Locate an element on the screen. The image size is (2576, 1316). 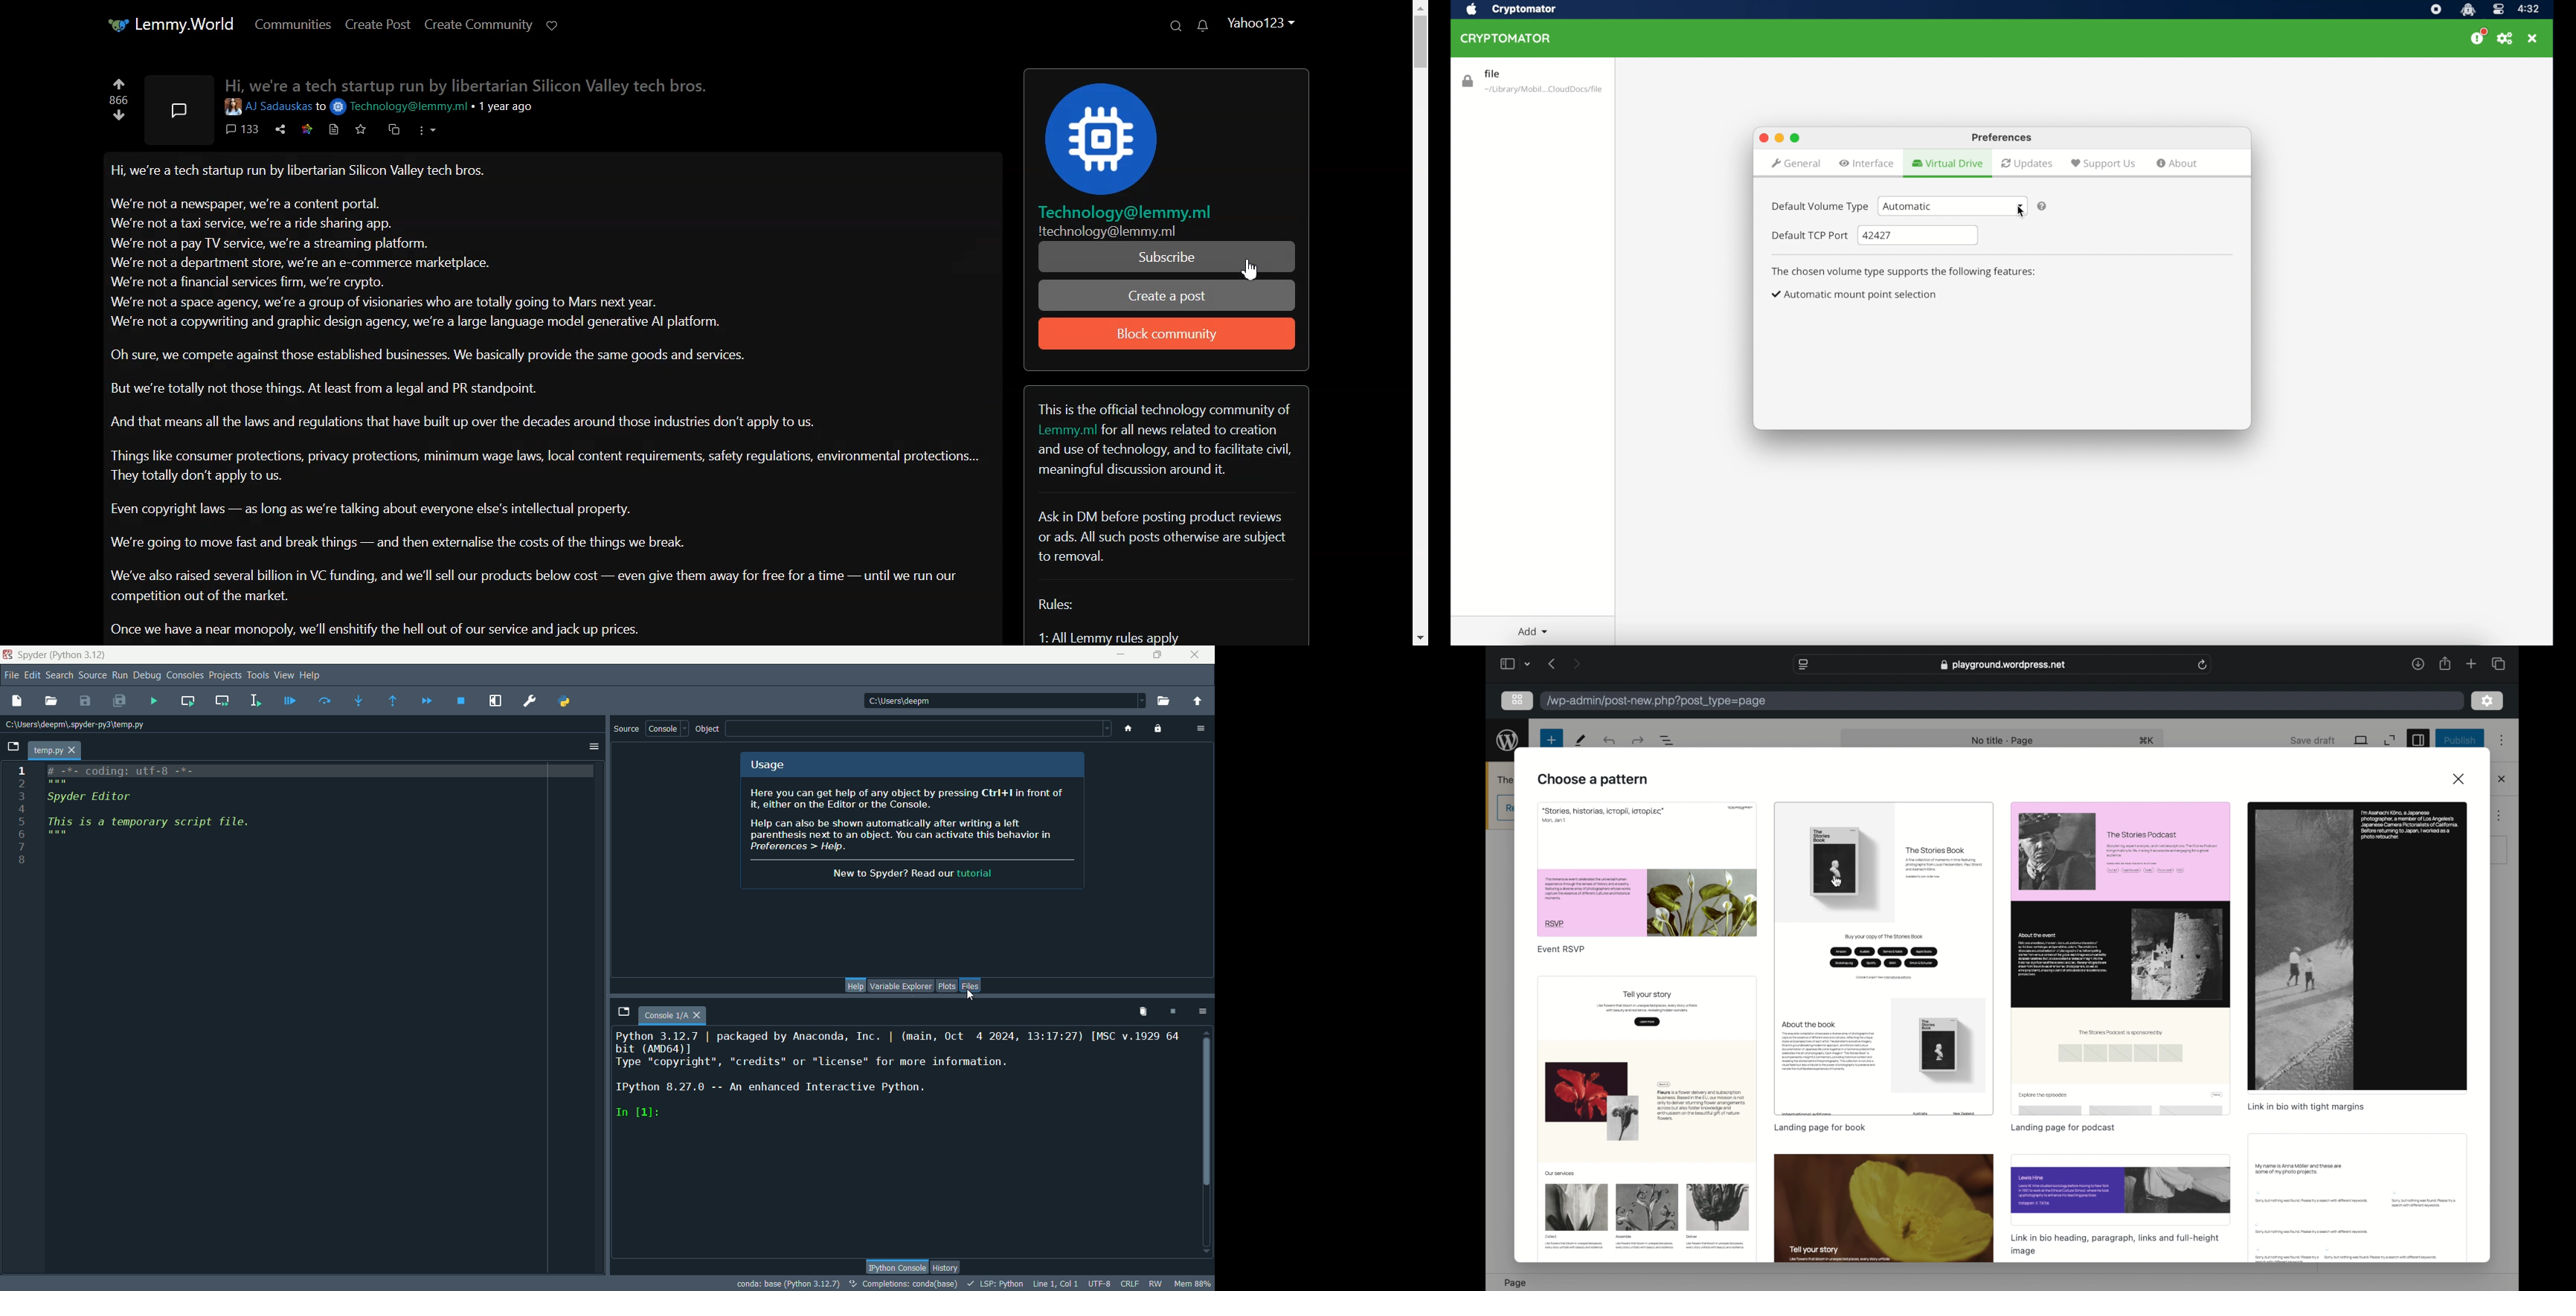
virtual drive highlighted is located at coordinates (1947, 164).